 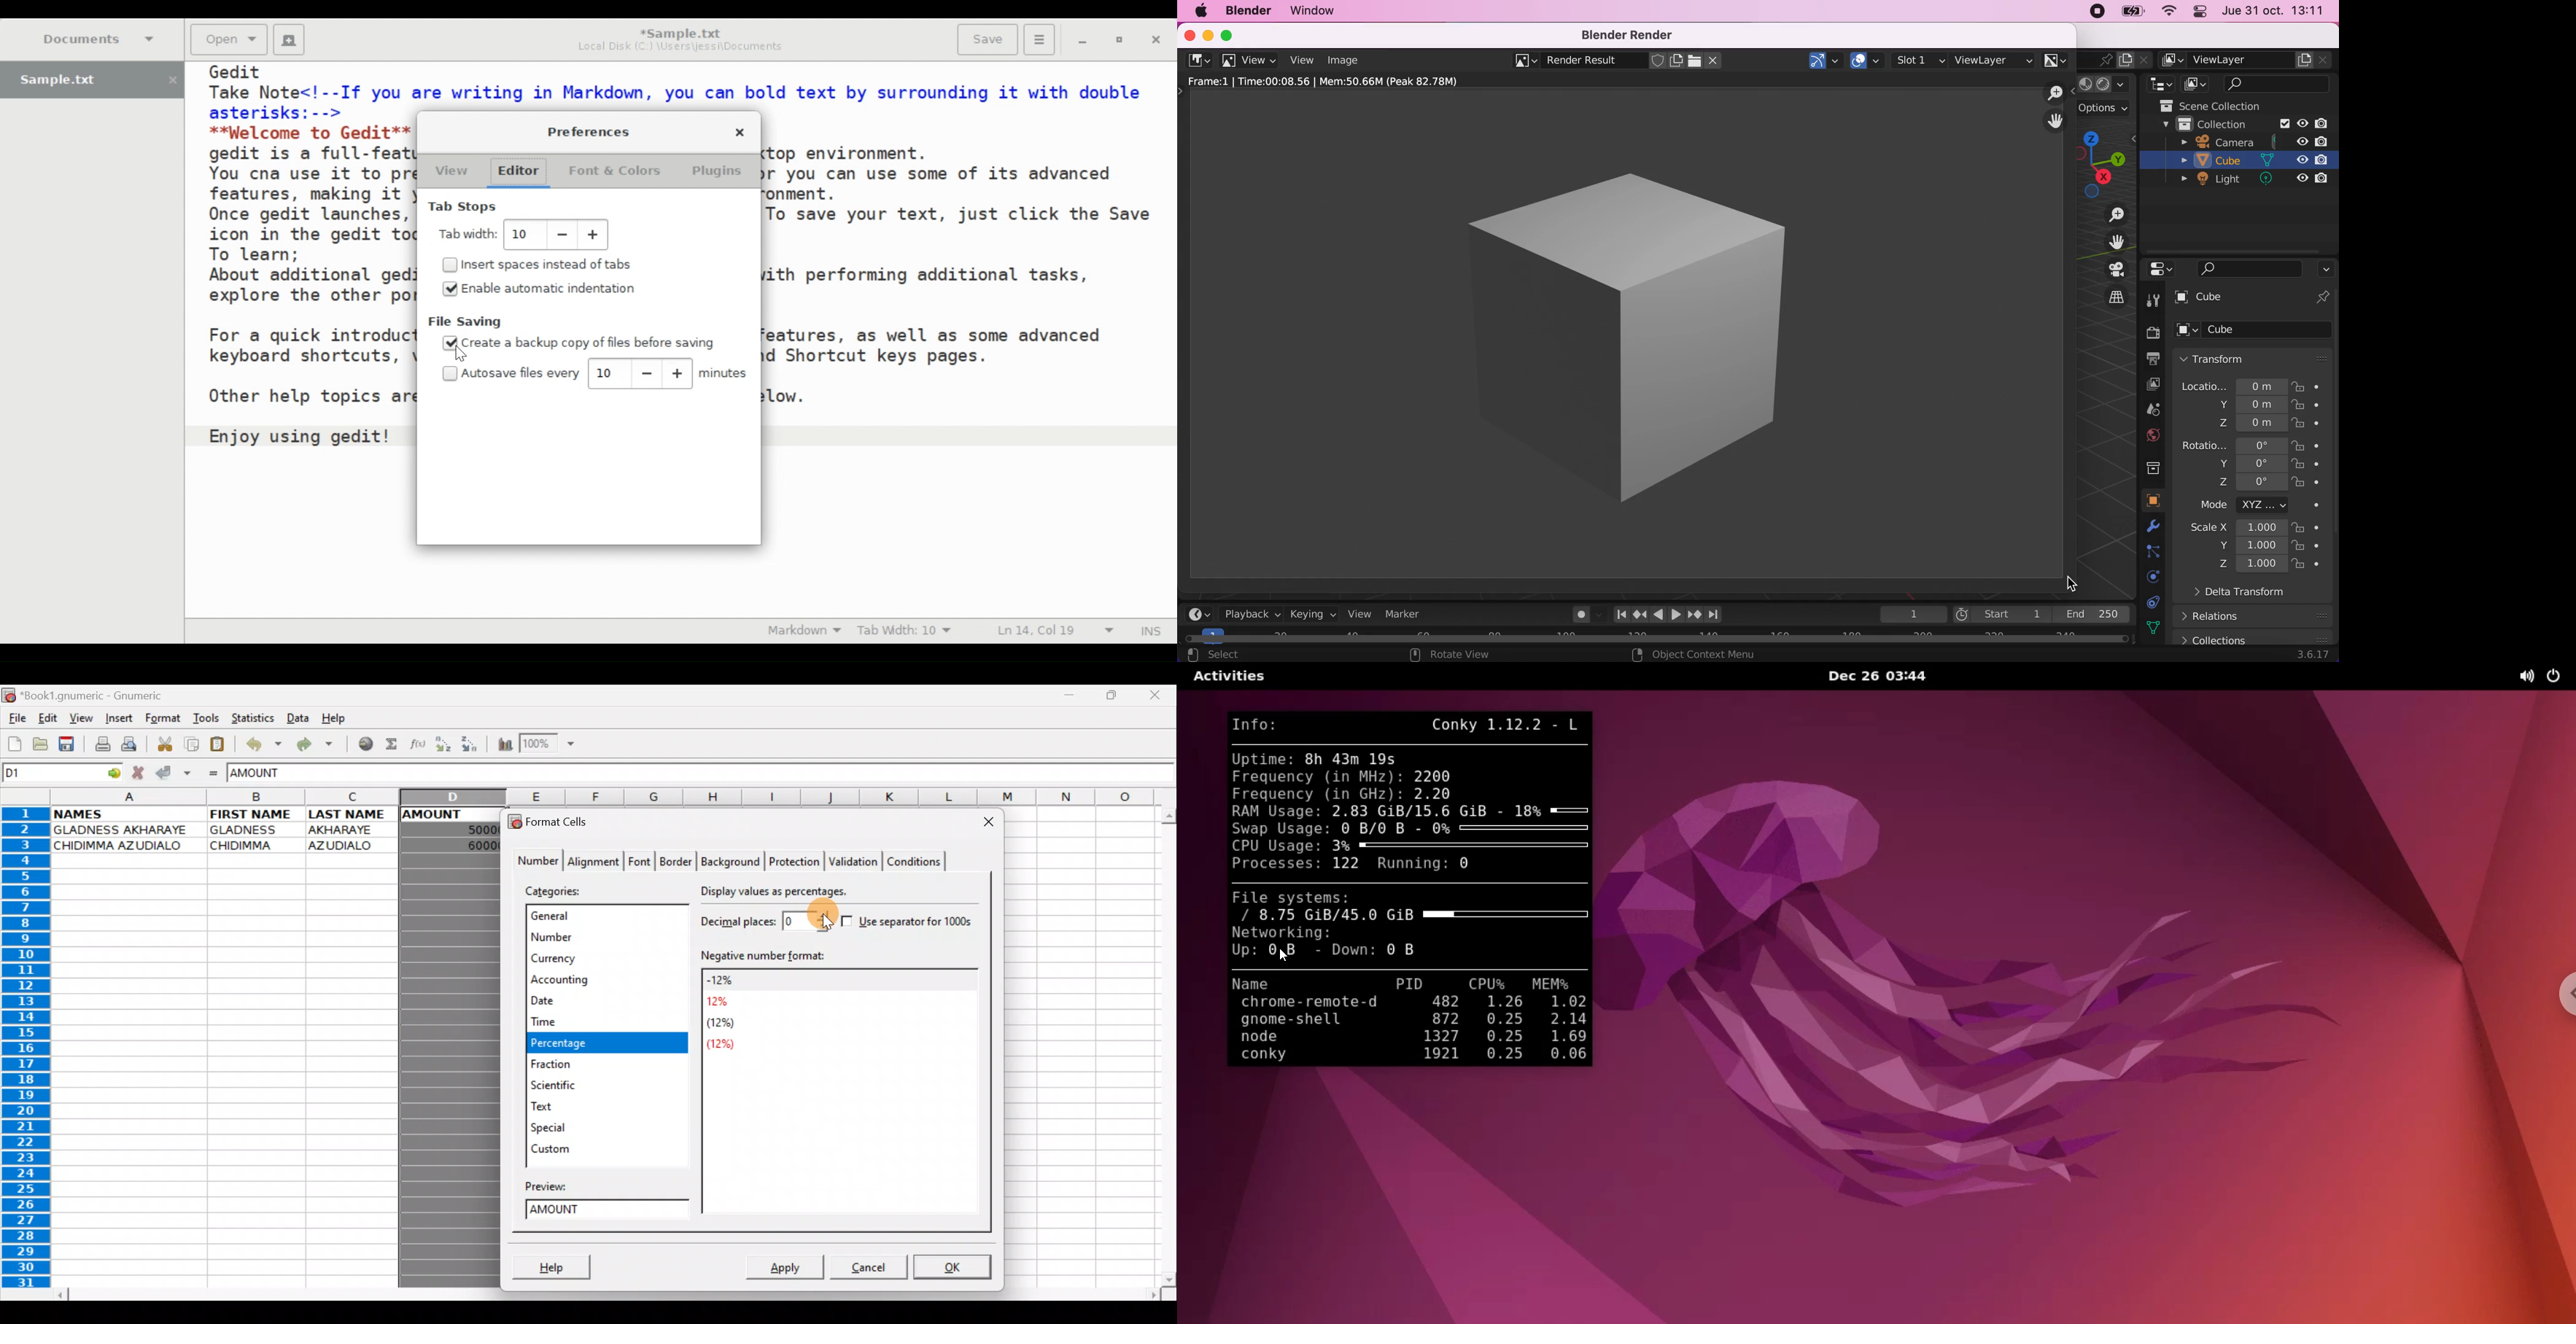 What do you see at coordinates (469, 234) in the screenshot?
I see `Tab Width` at bounding box center [469, 234].